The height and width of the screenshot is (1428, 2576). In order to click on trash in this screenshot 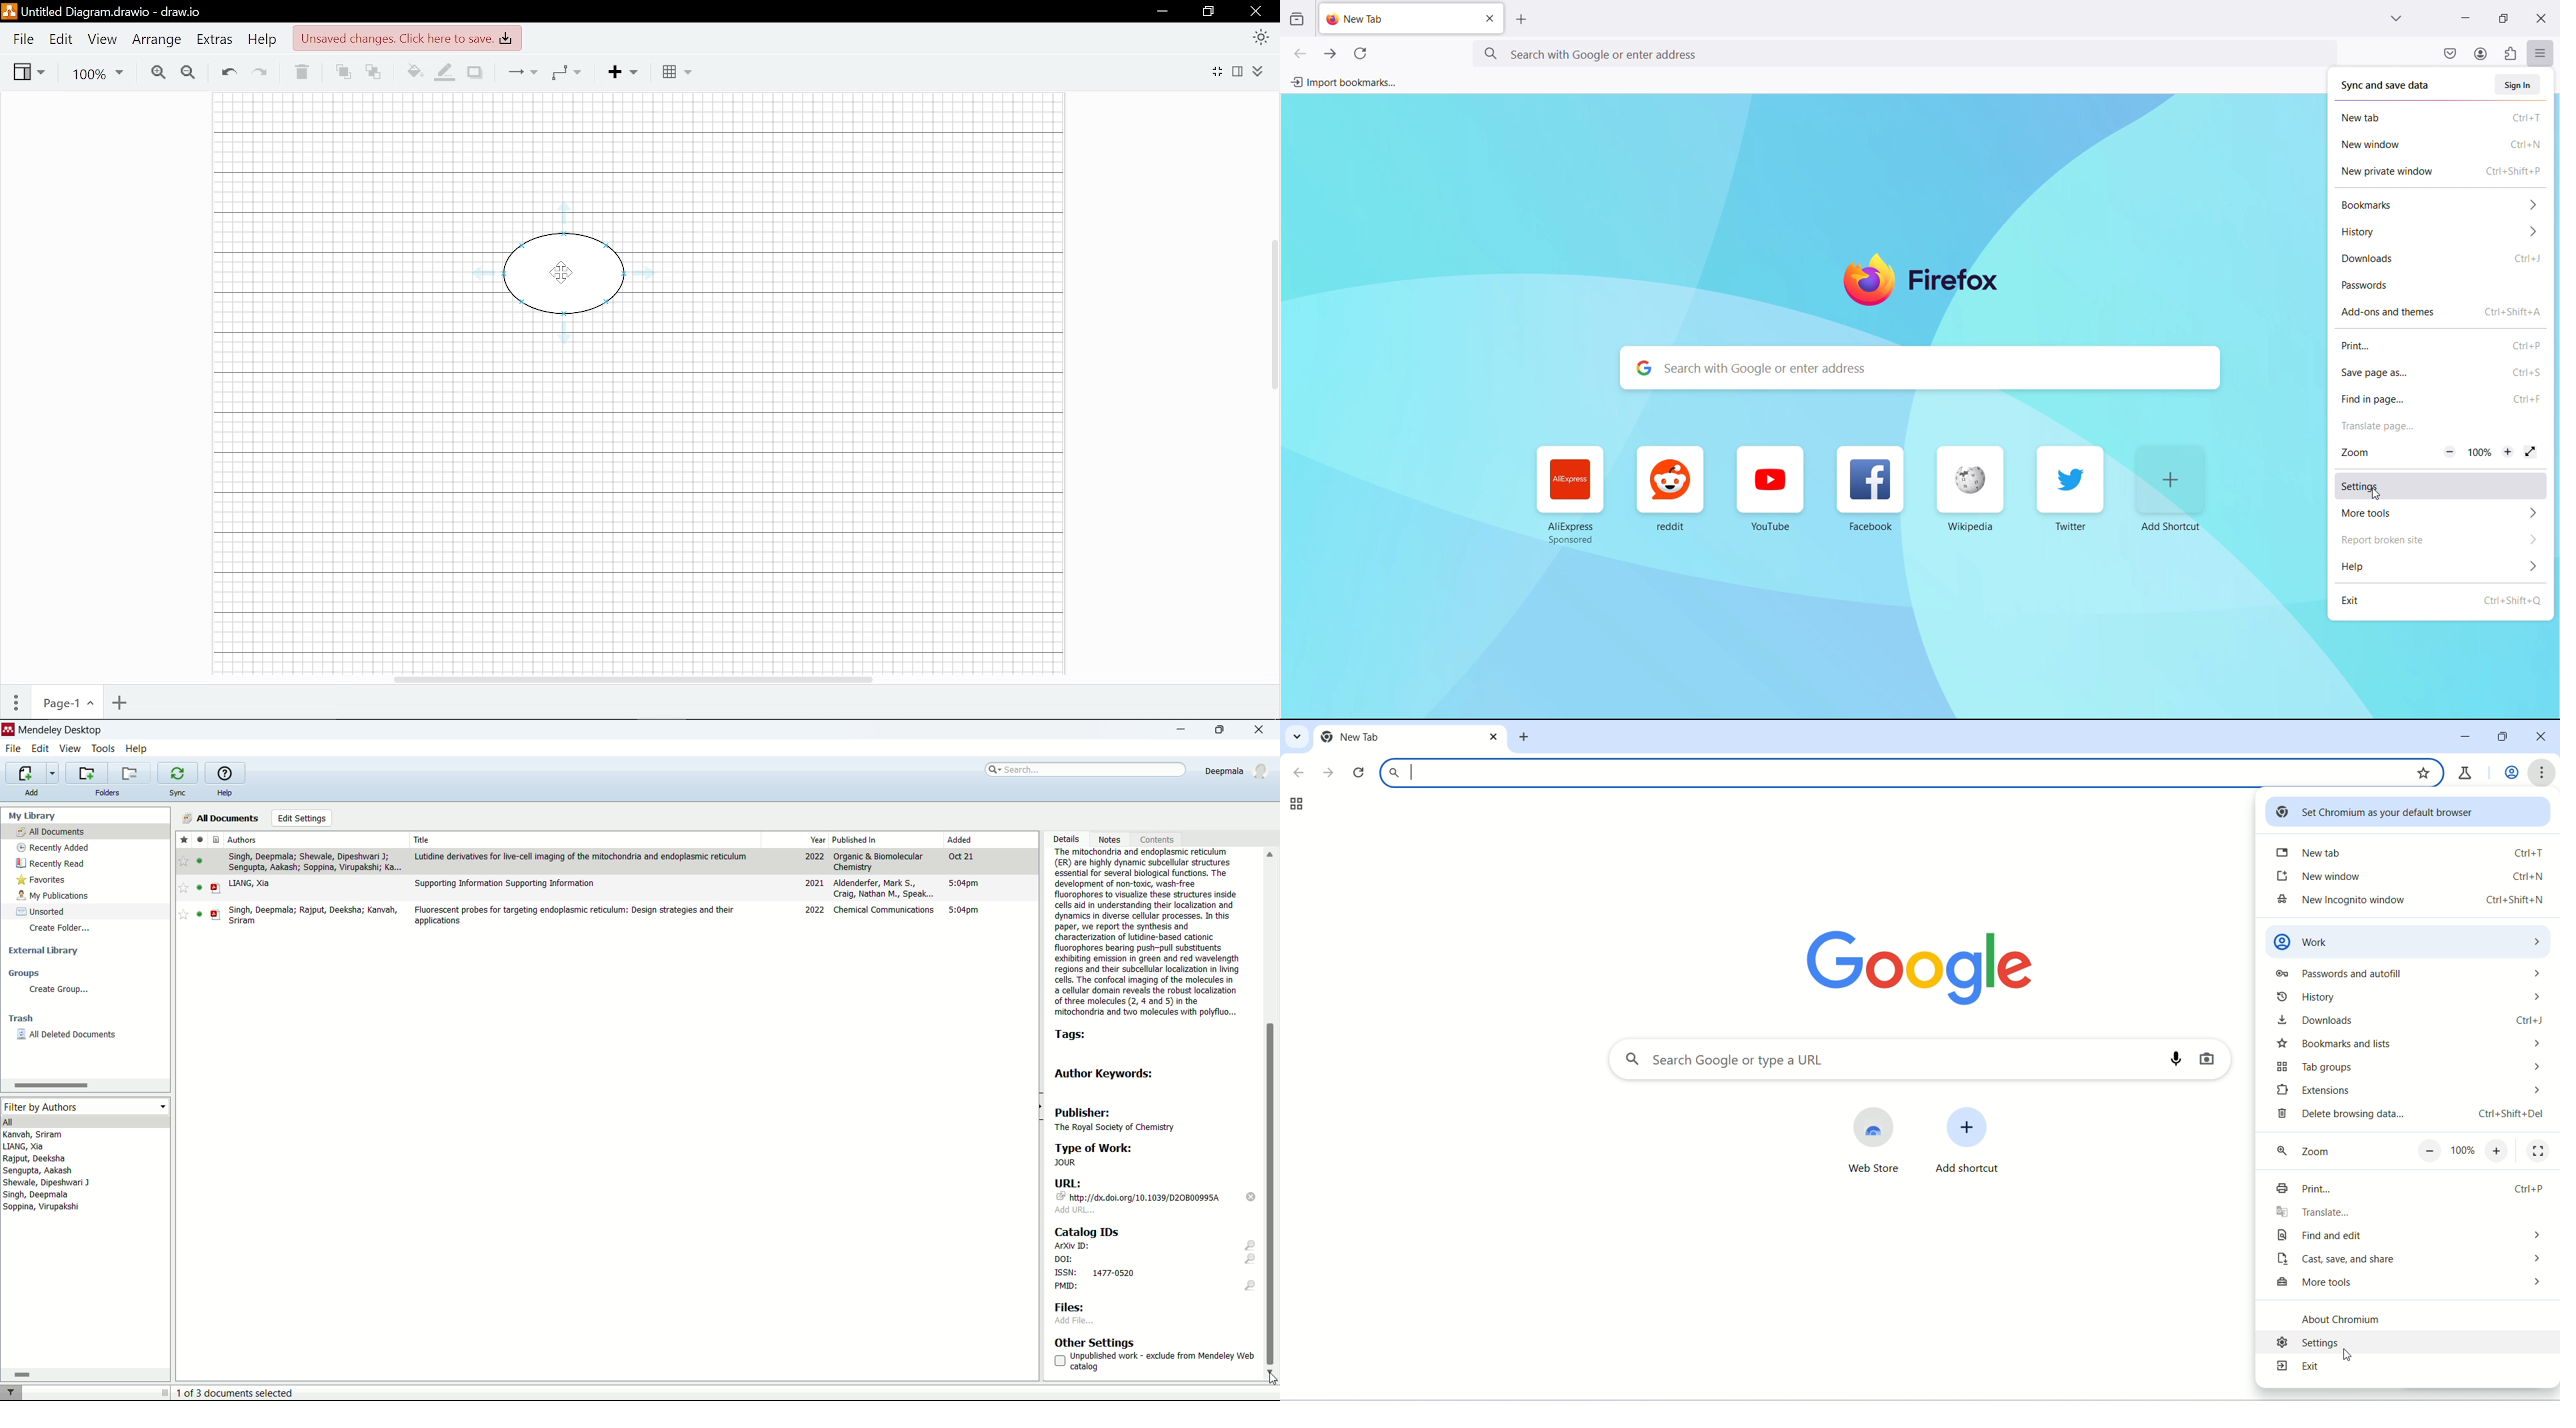, I will do `click(21, 1019)`.